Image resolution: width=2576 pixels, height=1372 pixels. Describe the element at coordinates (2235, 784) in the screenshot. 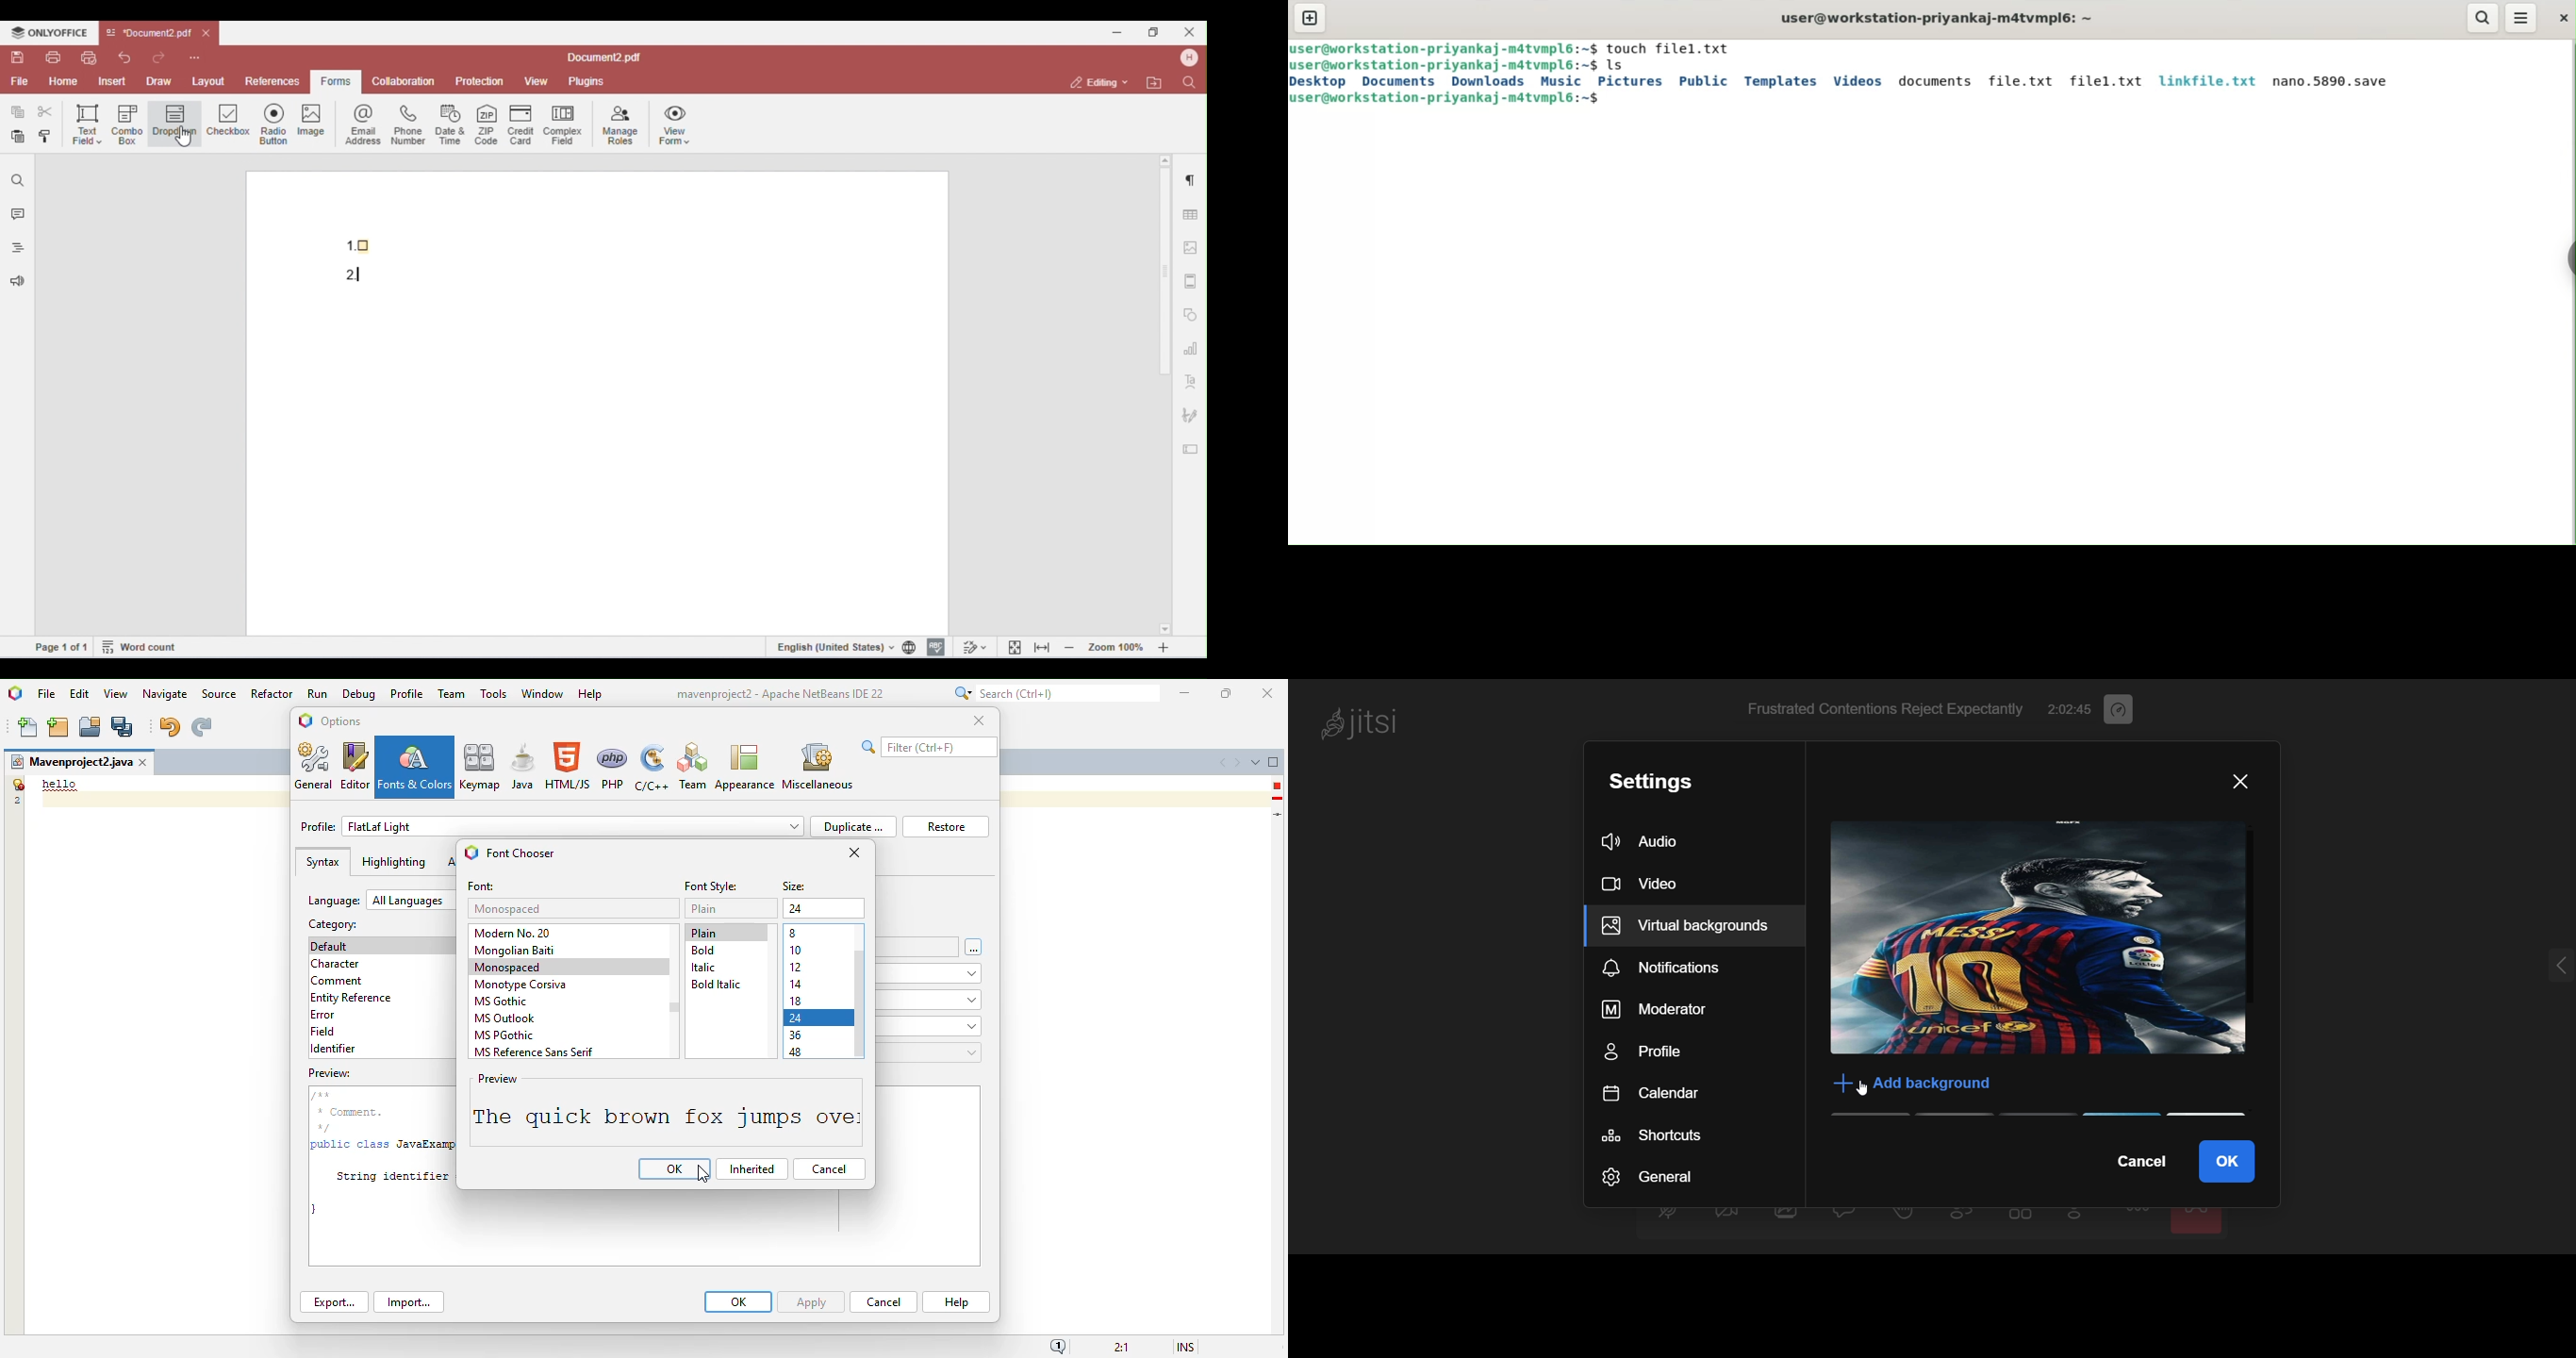

I see `close` at that location.